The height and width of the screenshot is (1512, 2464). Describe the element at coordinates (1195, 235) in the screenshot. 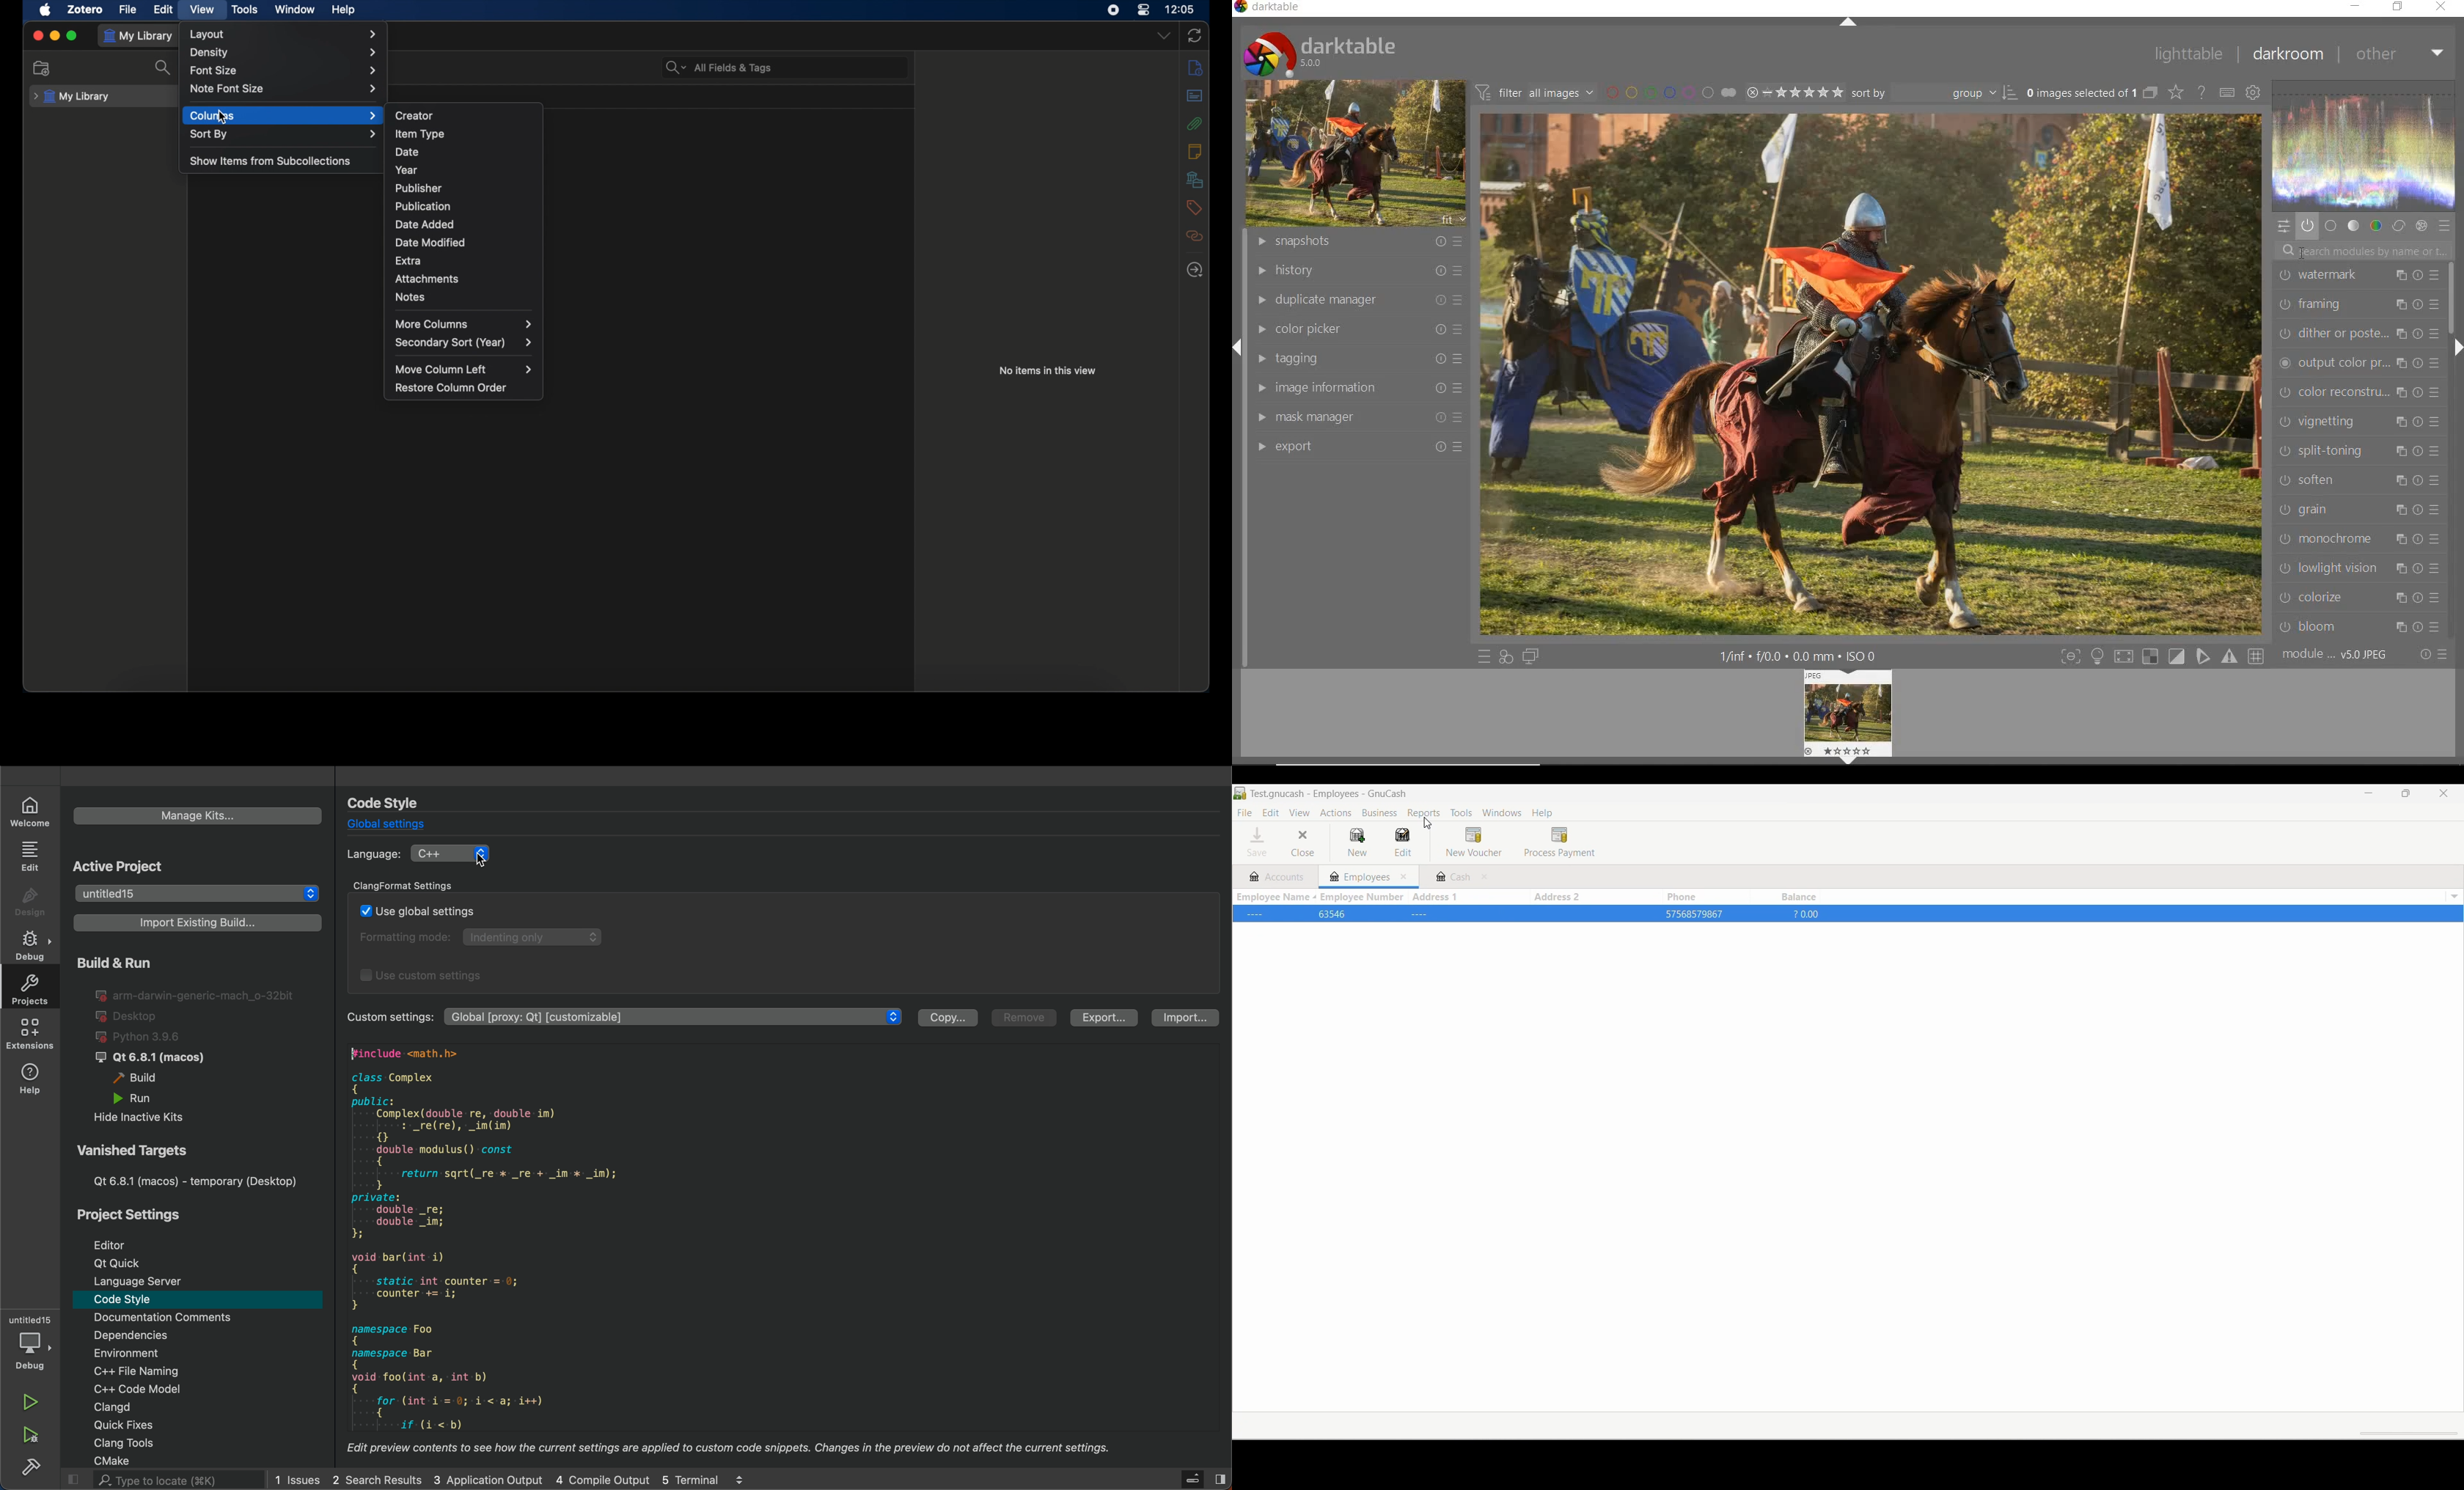

I see `related` at that location.